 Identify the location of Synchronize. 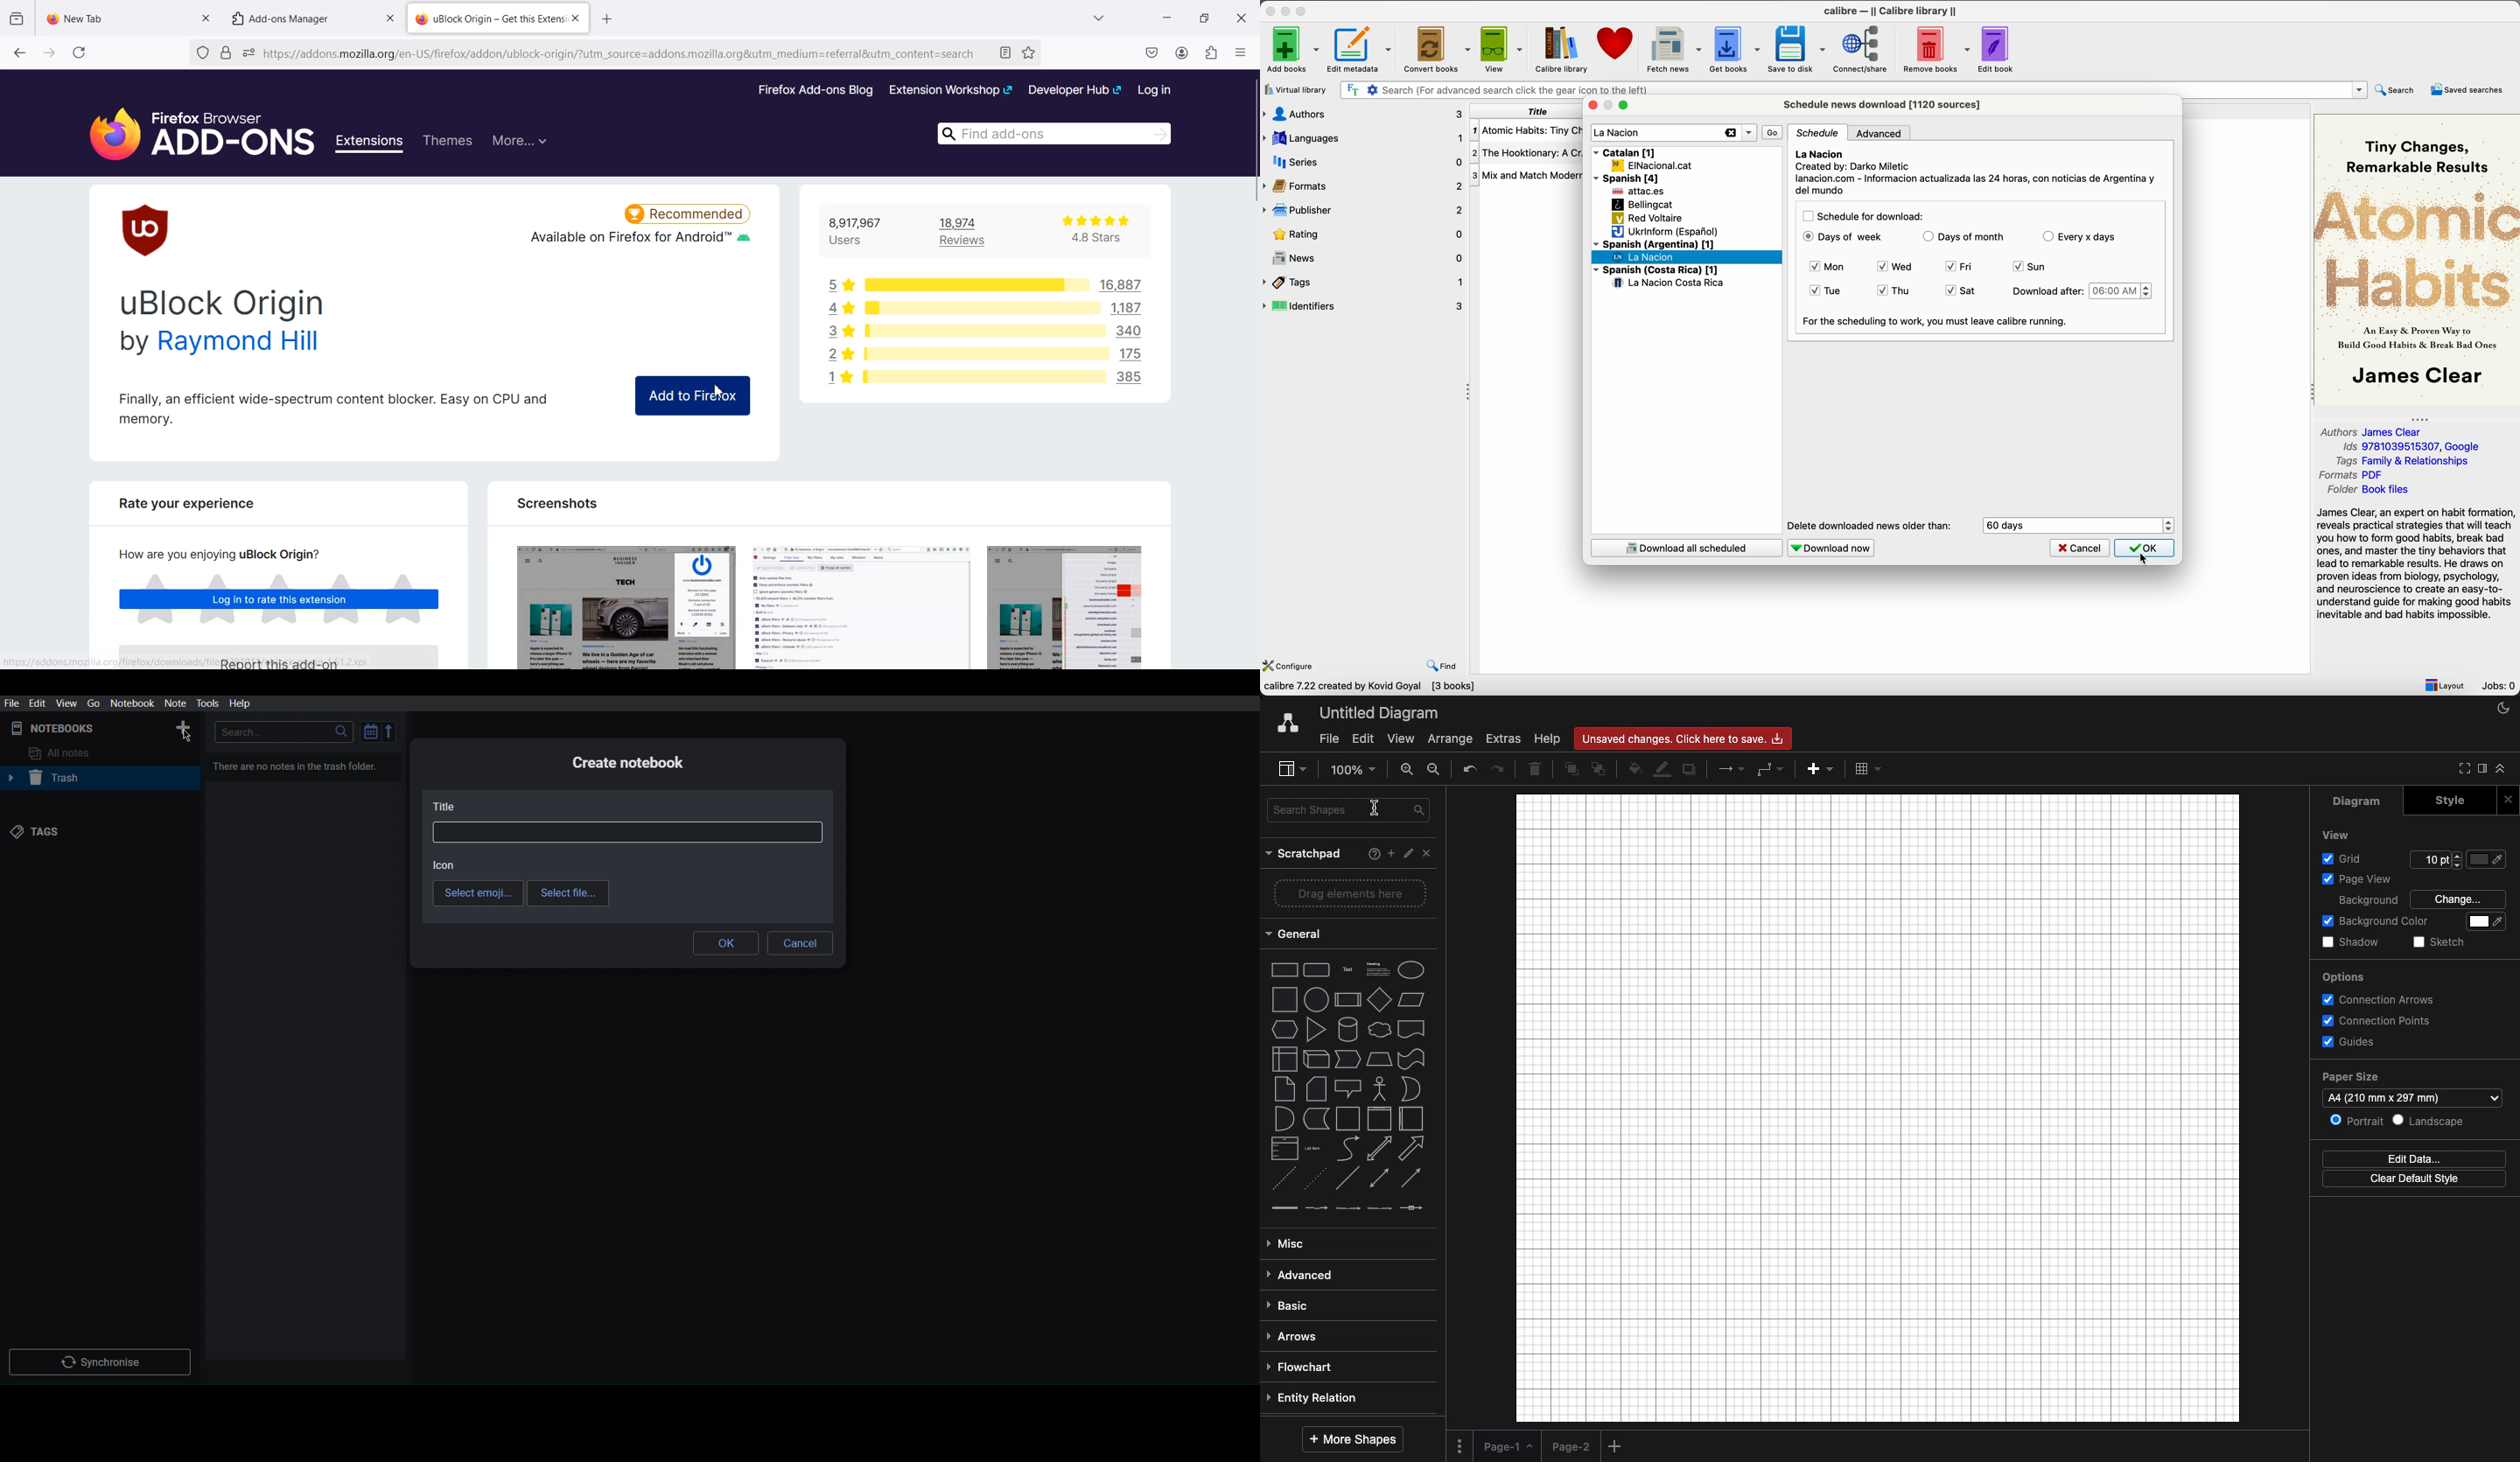
(101, 1362).